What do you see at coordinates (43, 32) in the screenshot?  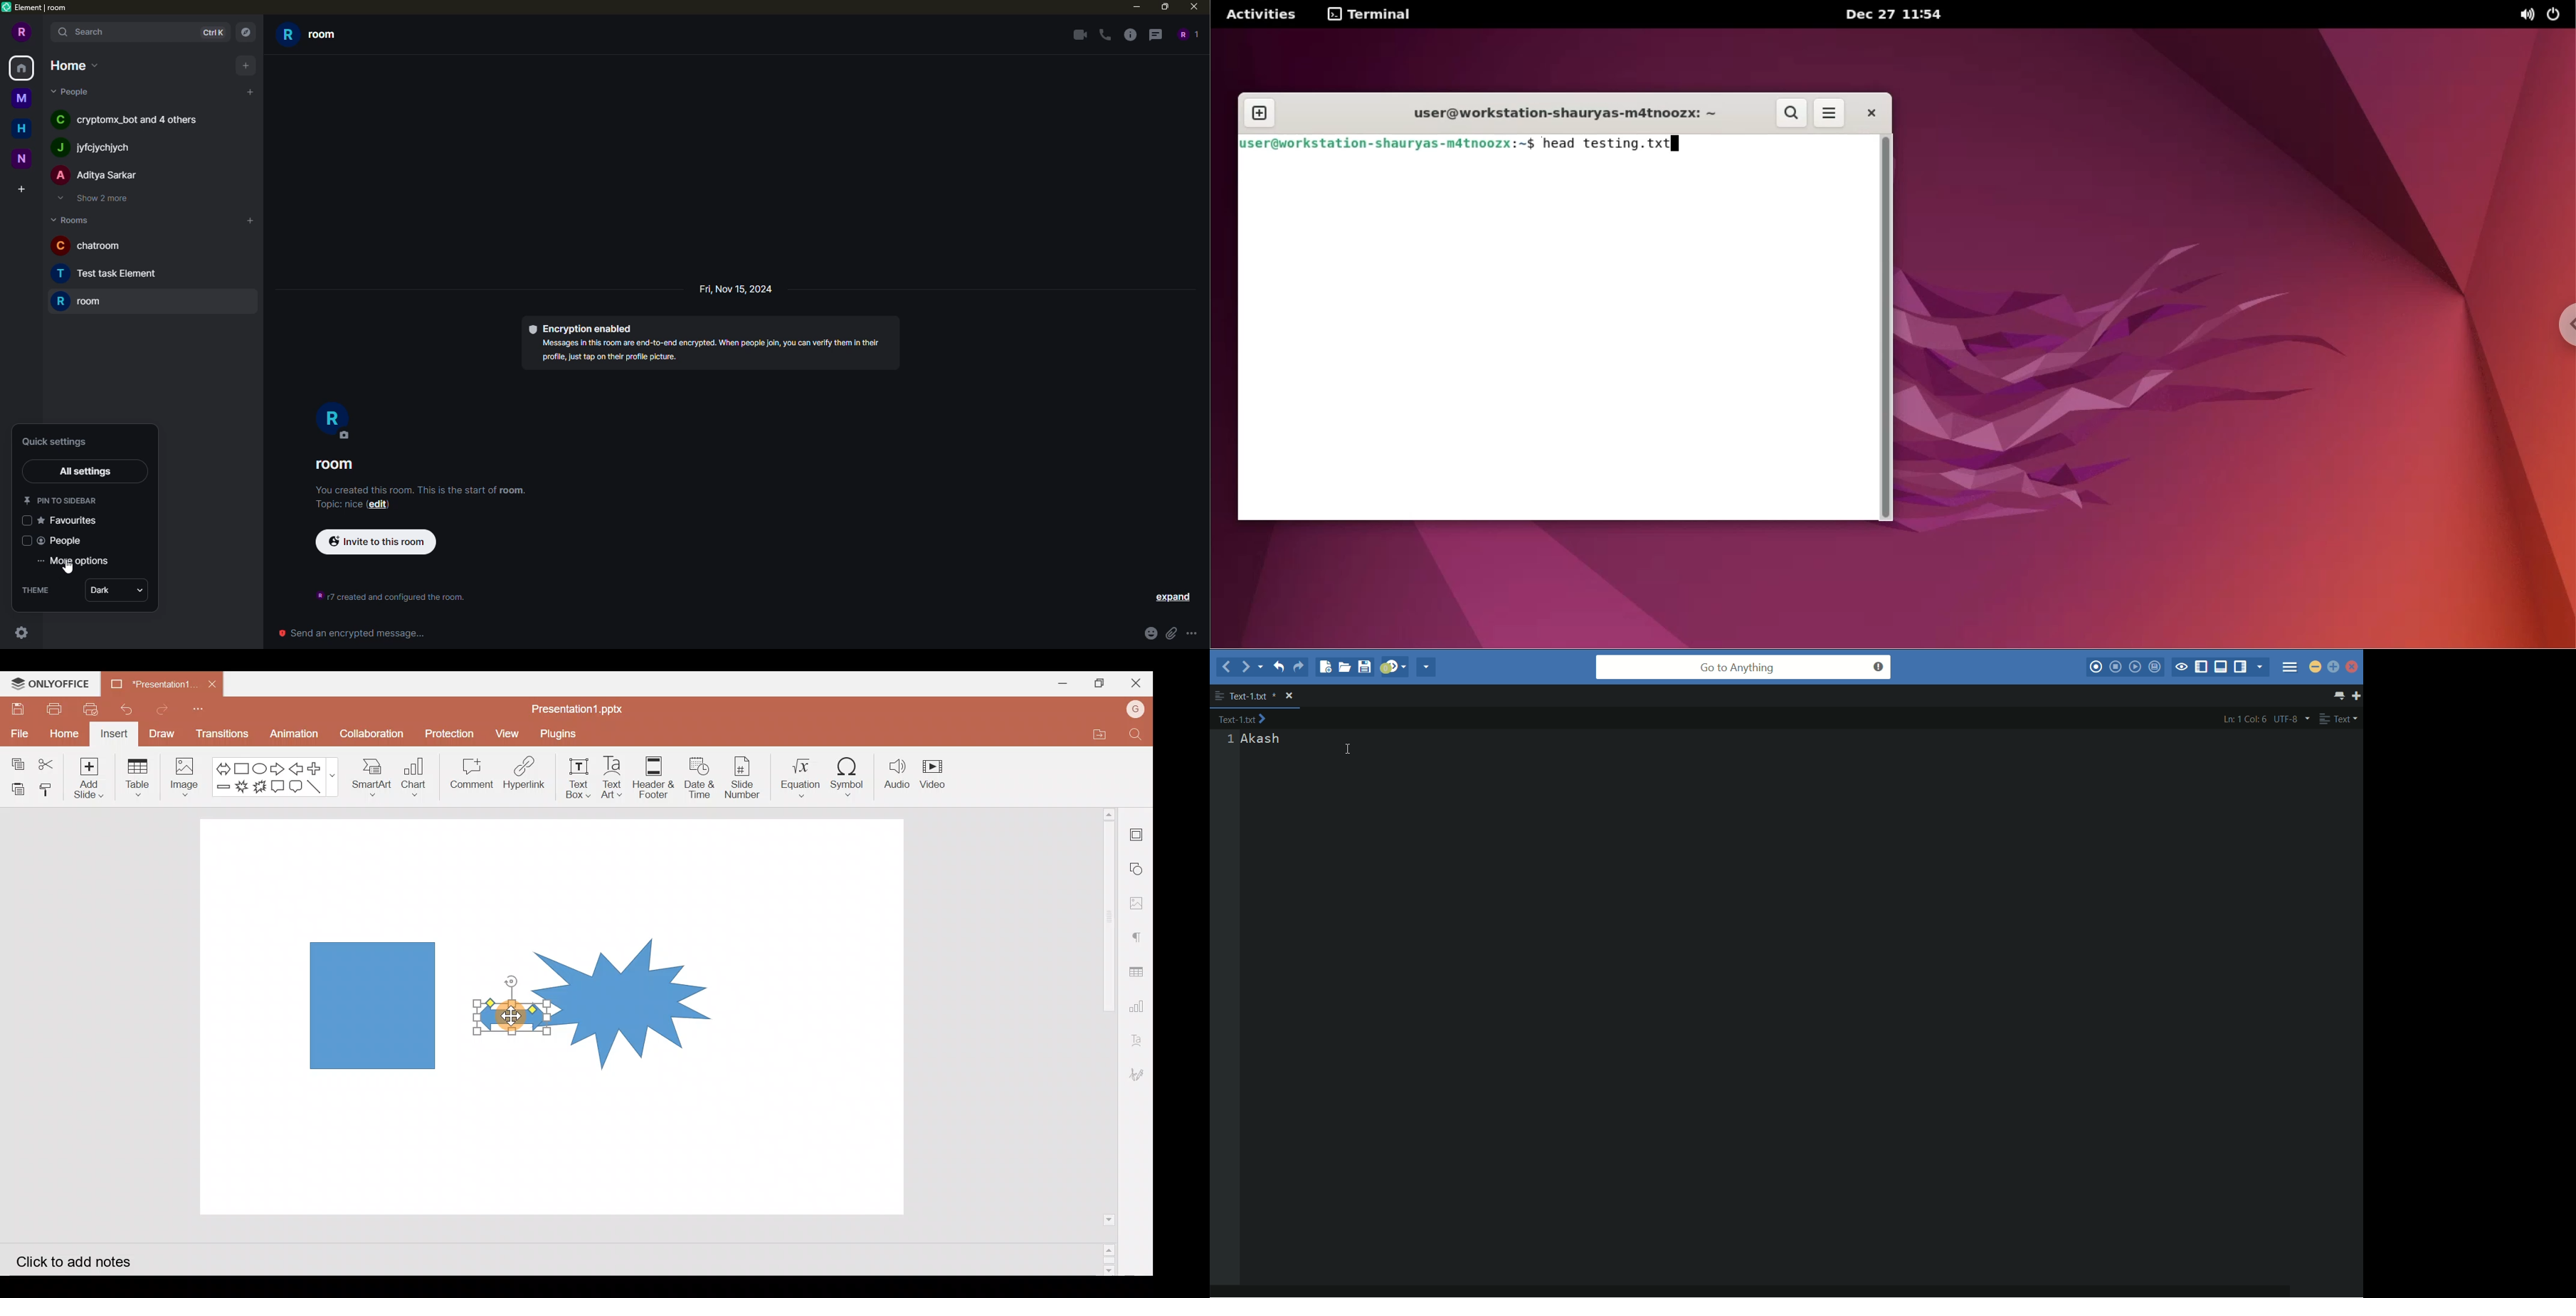 I see `expand` at bounding box center [43, 32].